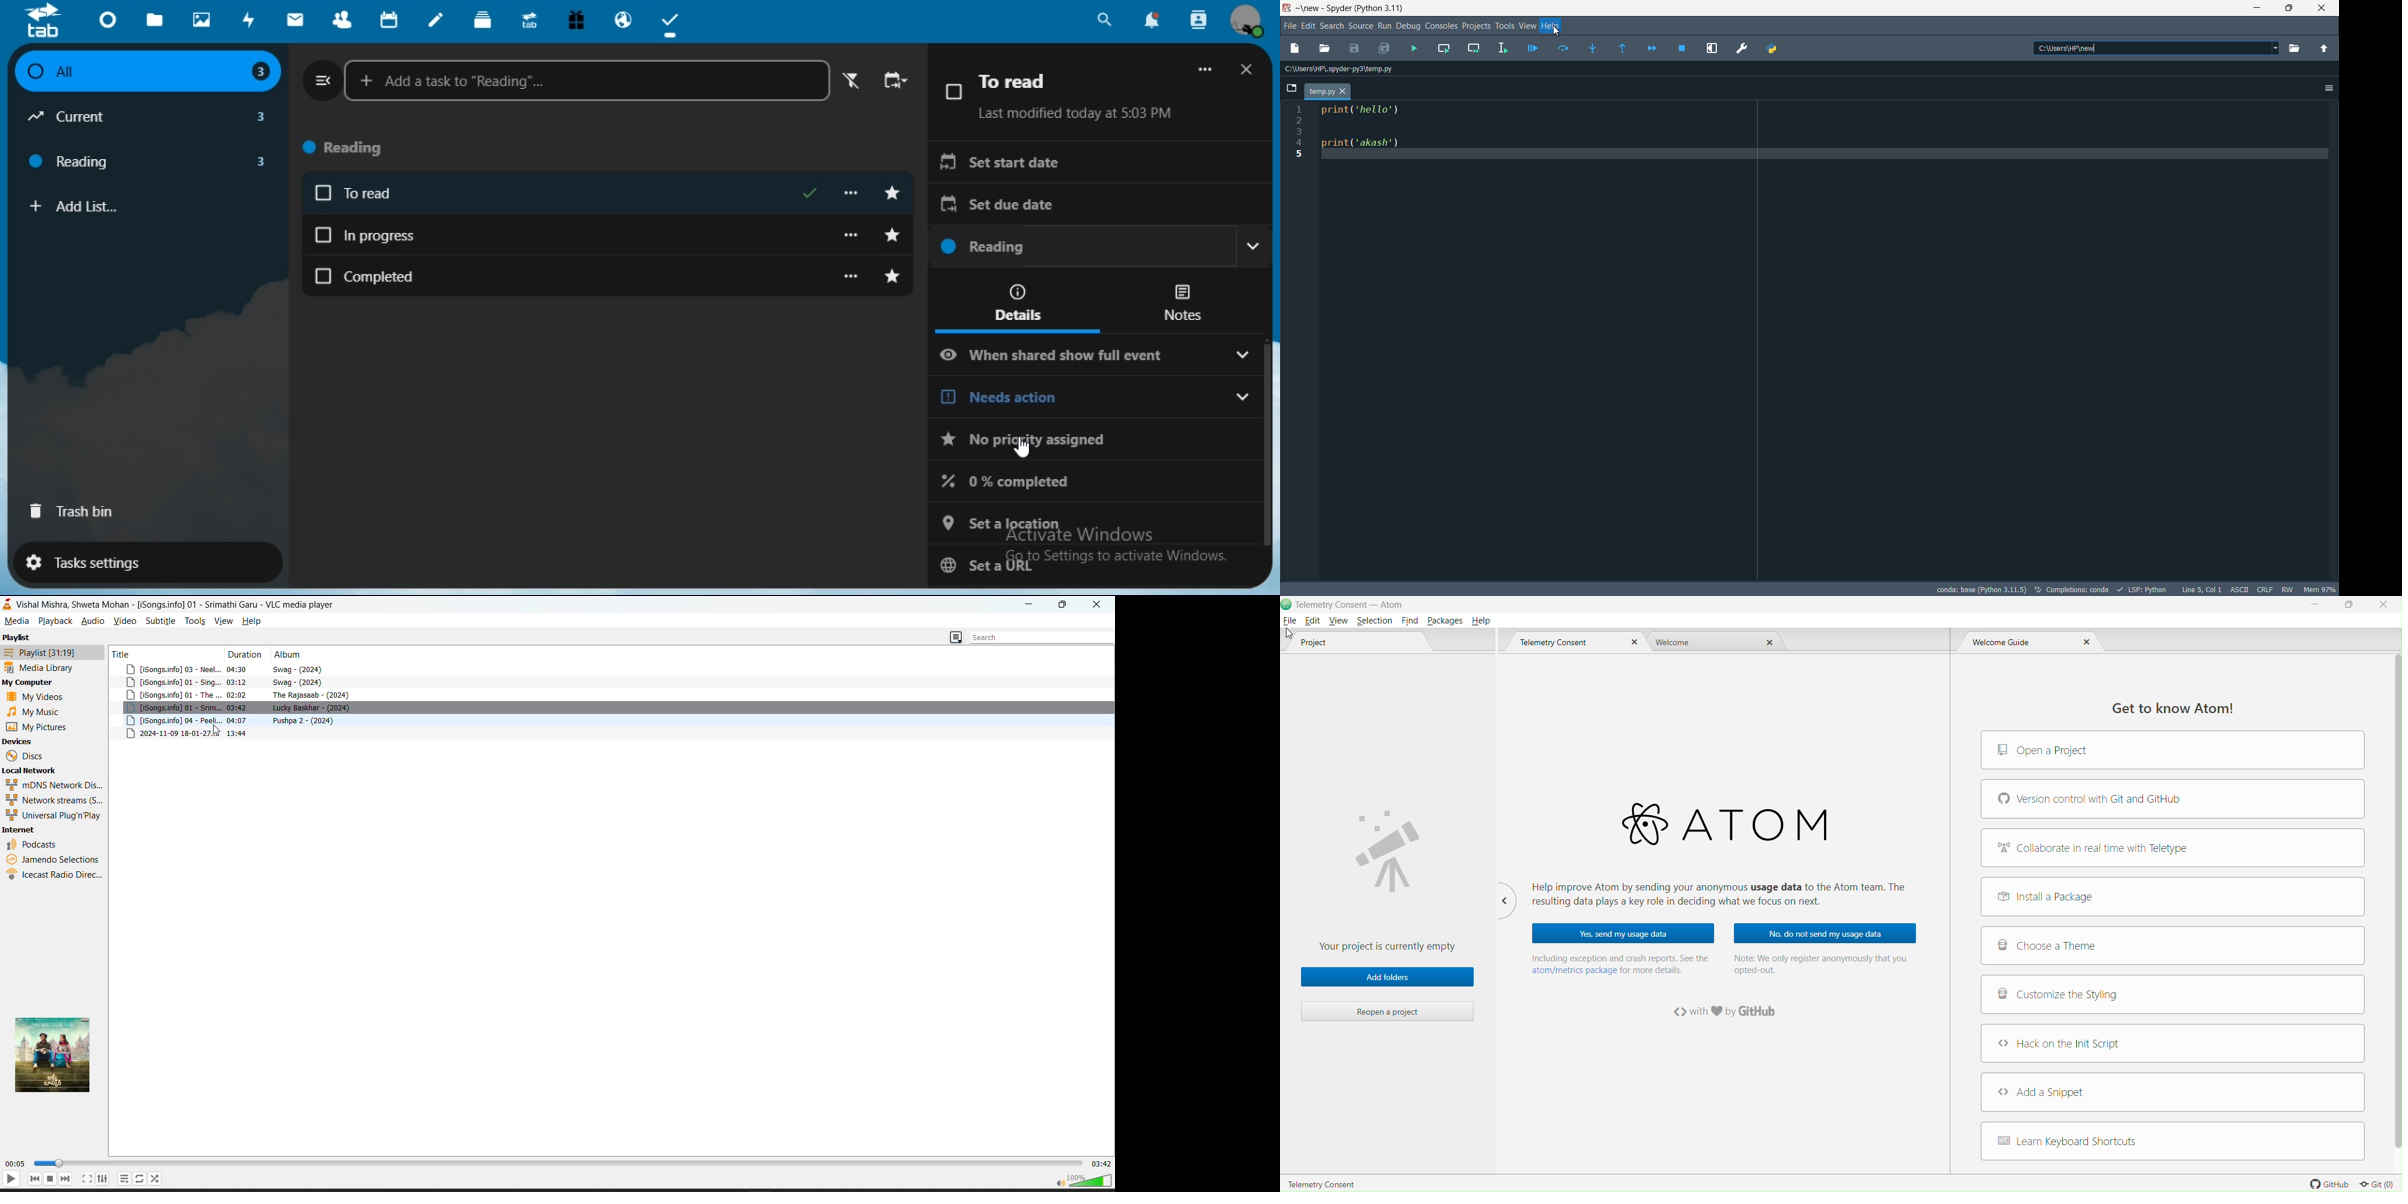  Describe the element at coordinates (239, 694) in the screenshot. I see `02:02` at that location.